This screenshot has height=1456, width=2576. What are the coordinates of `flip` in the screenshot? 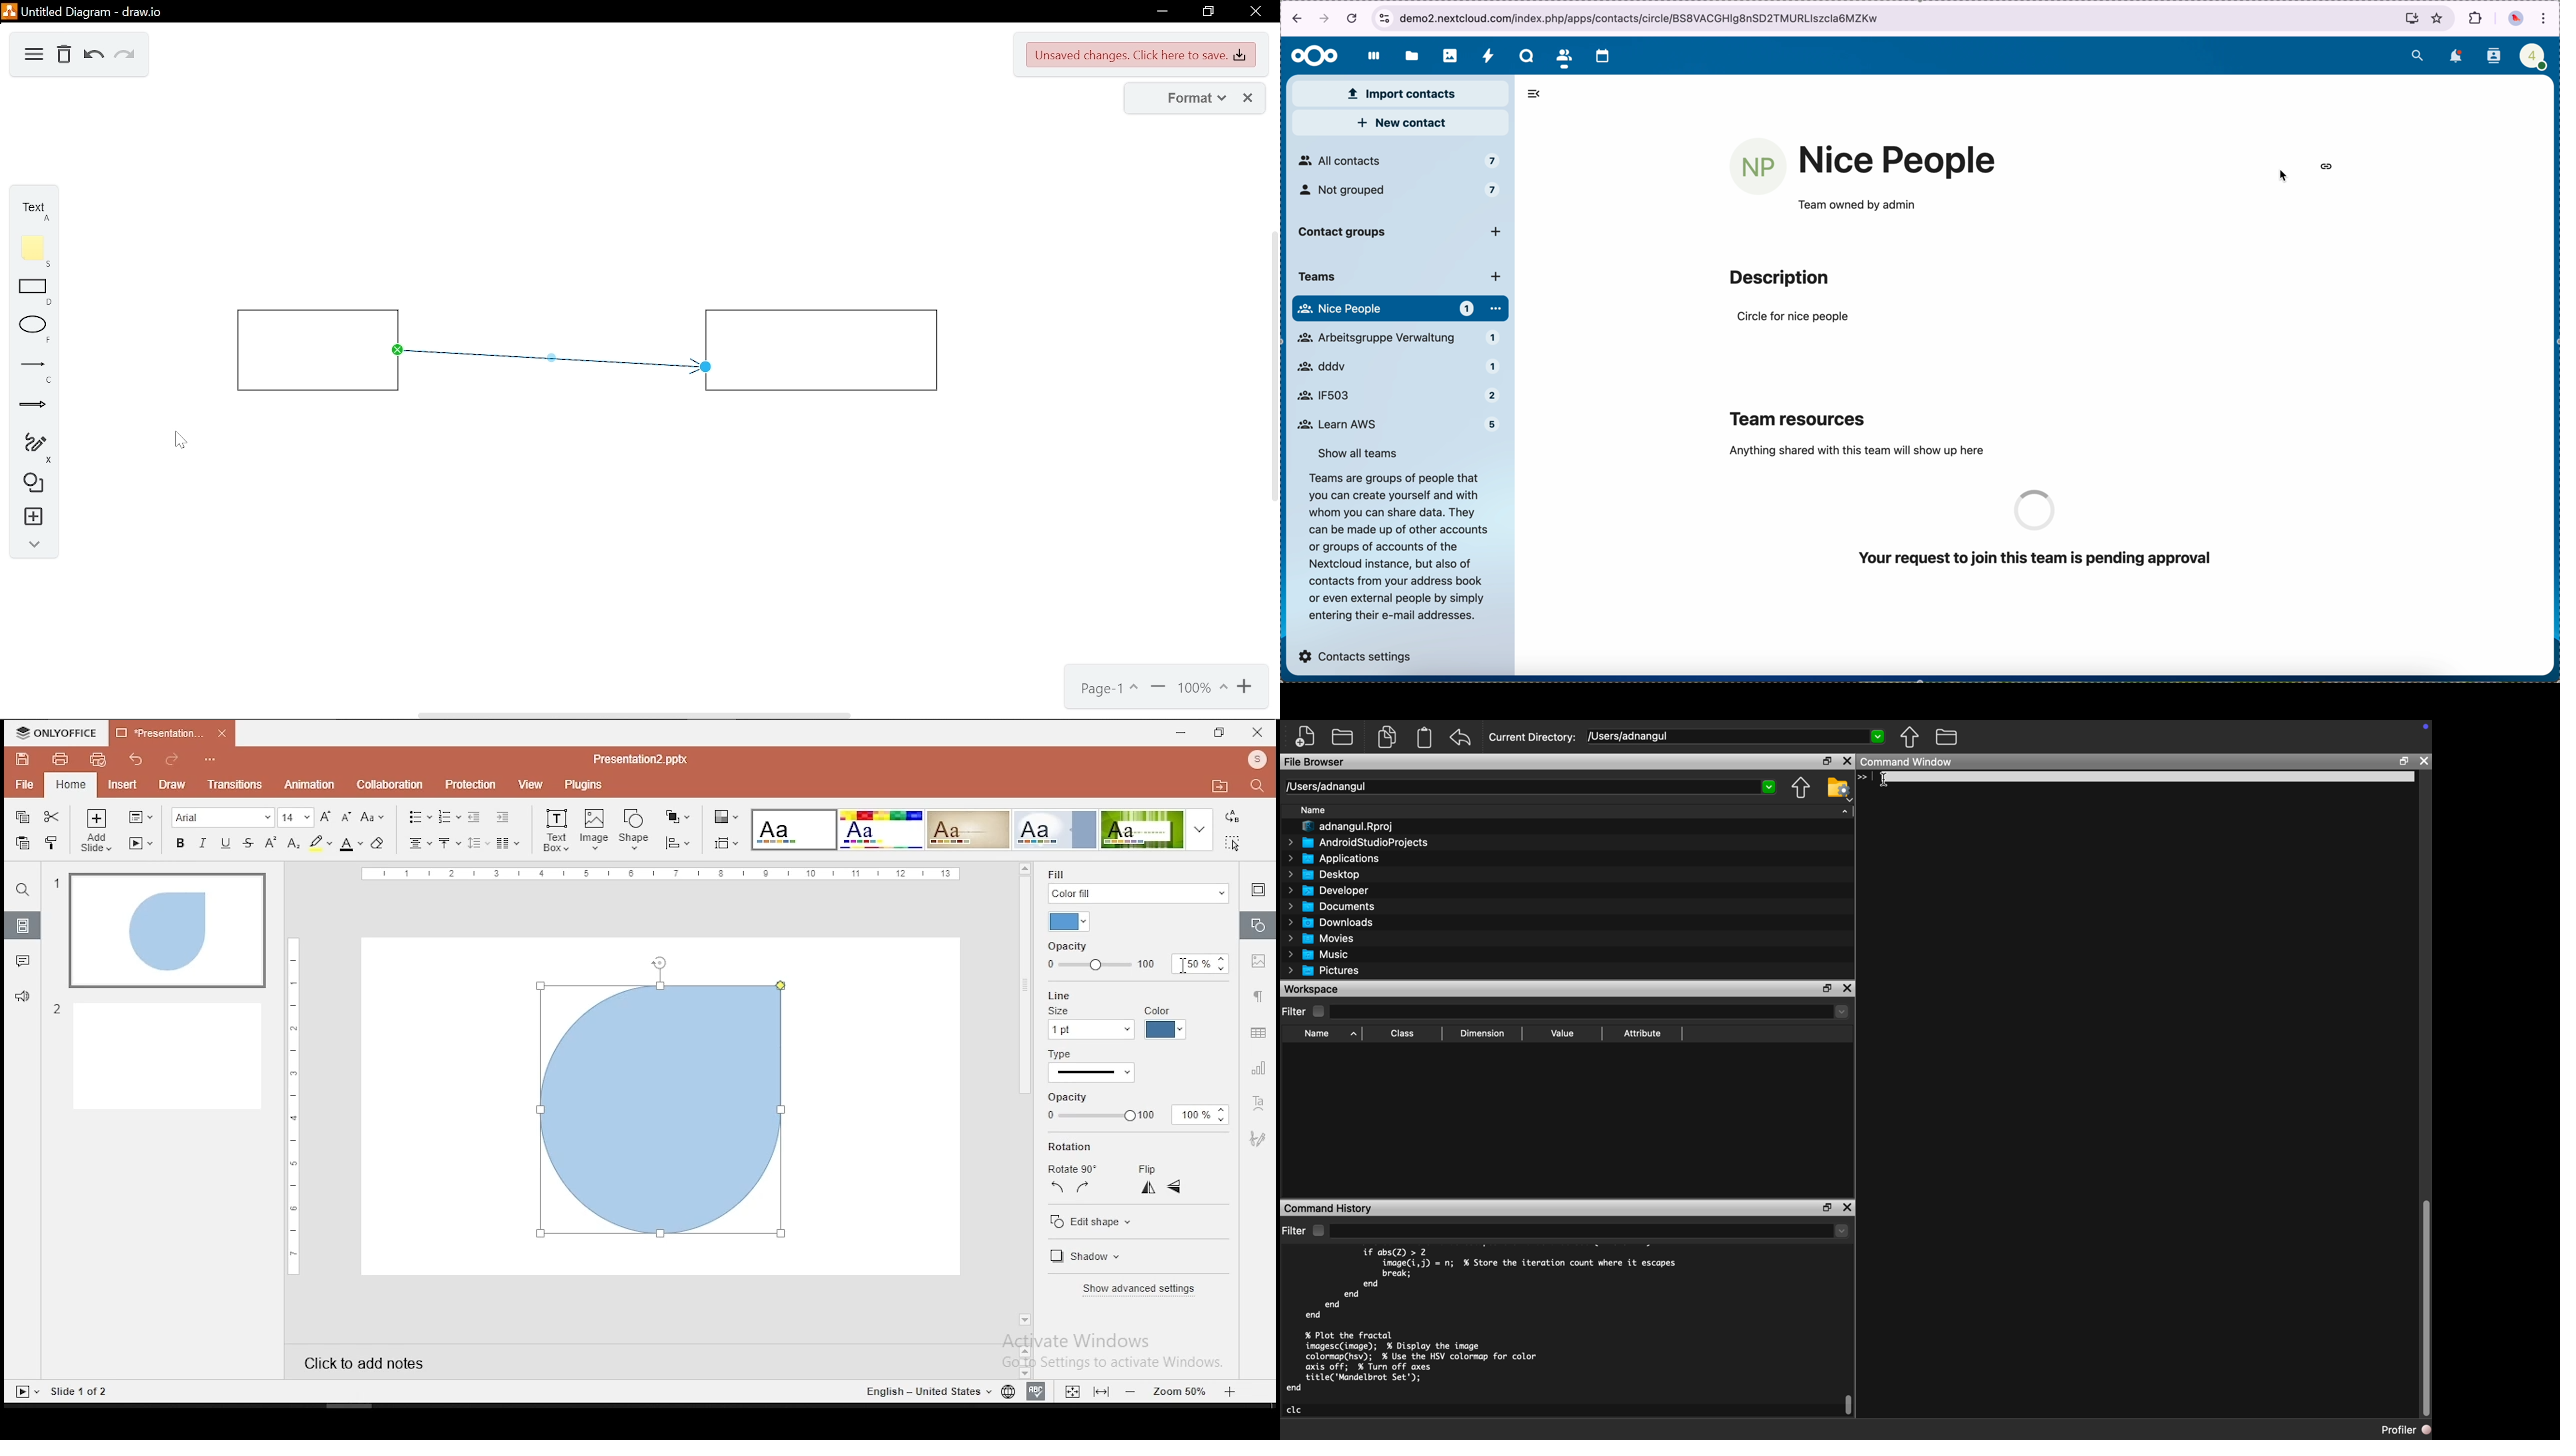 It's located at (1148, 1170).